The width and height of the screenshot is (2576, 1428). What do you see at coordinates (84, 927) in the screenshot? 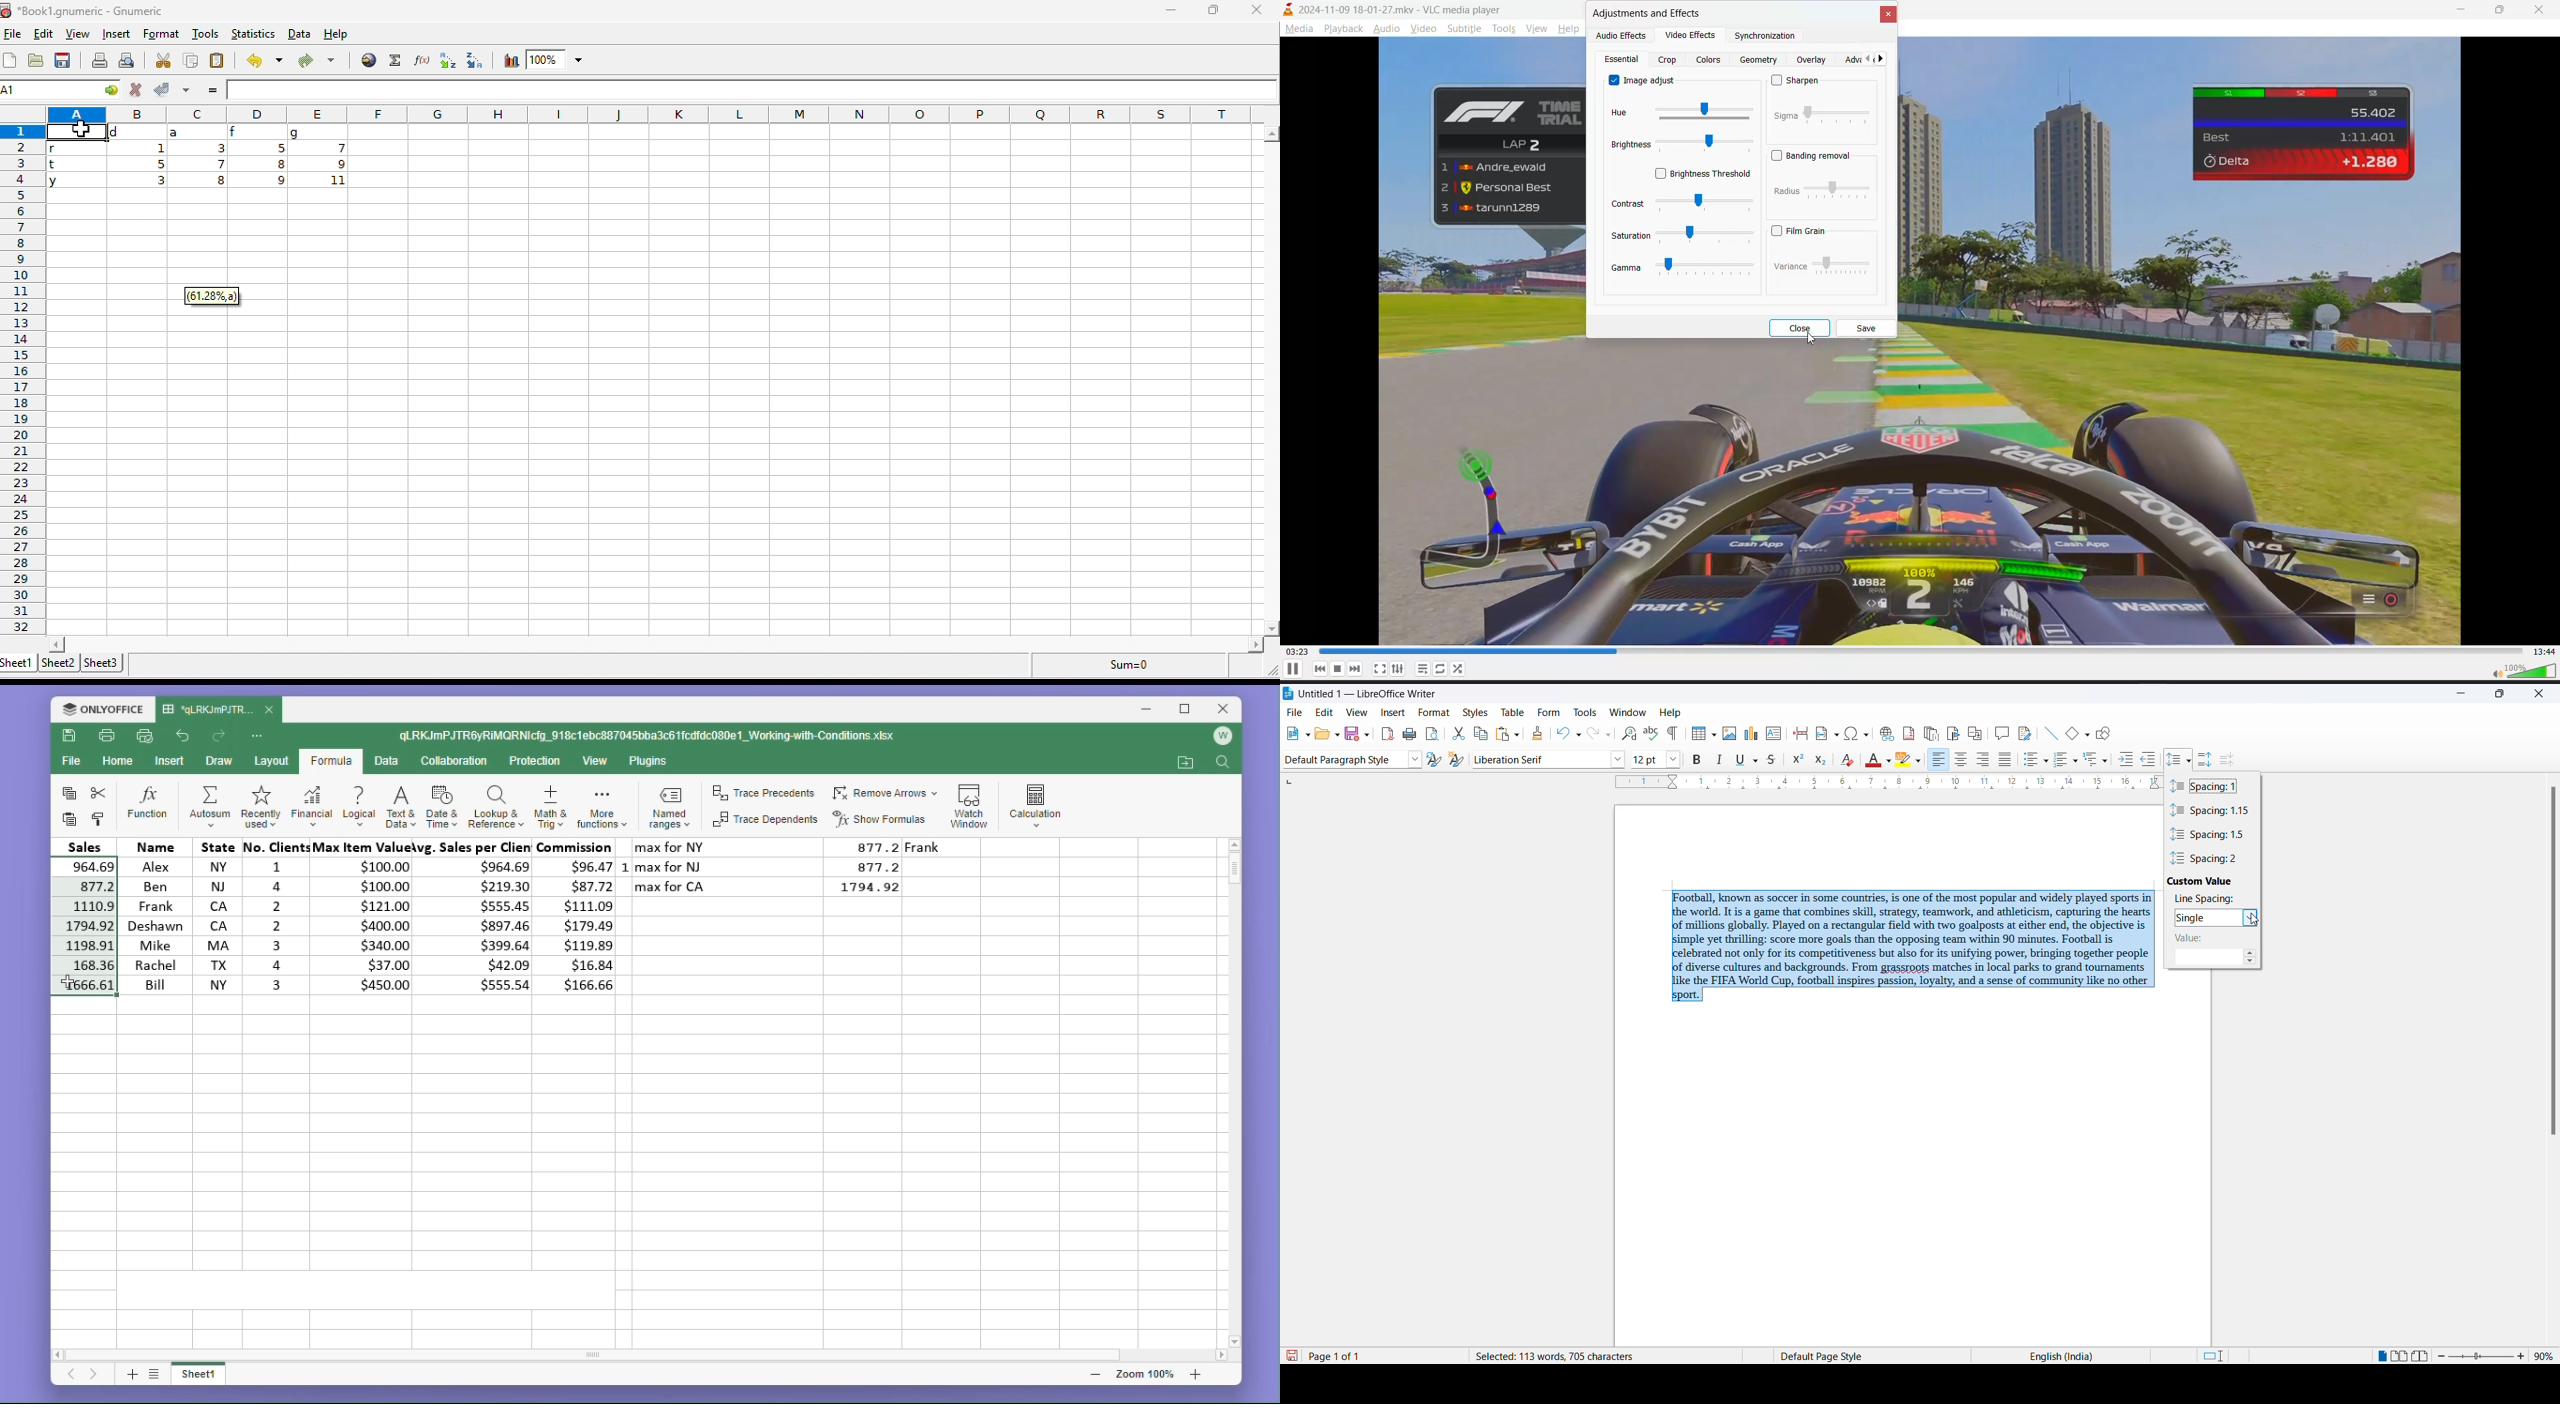
I see `cell selection` at bounding box center [84, 927].